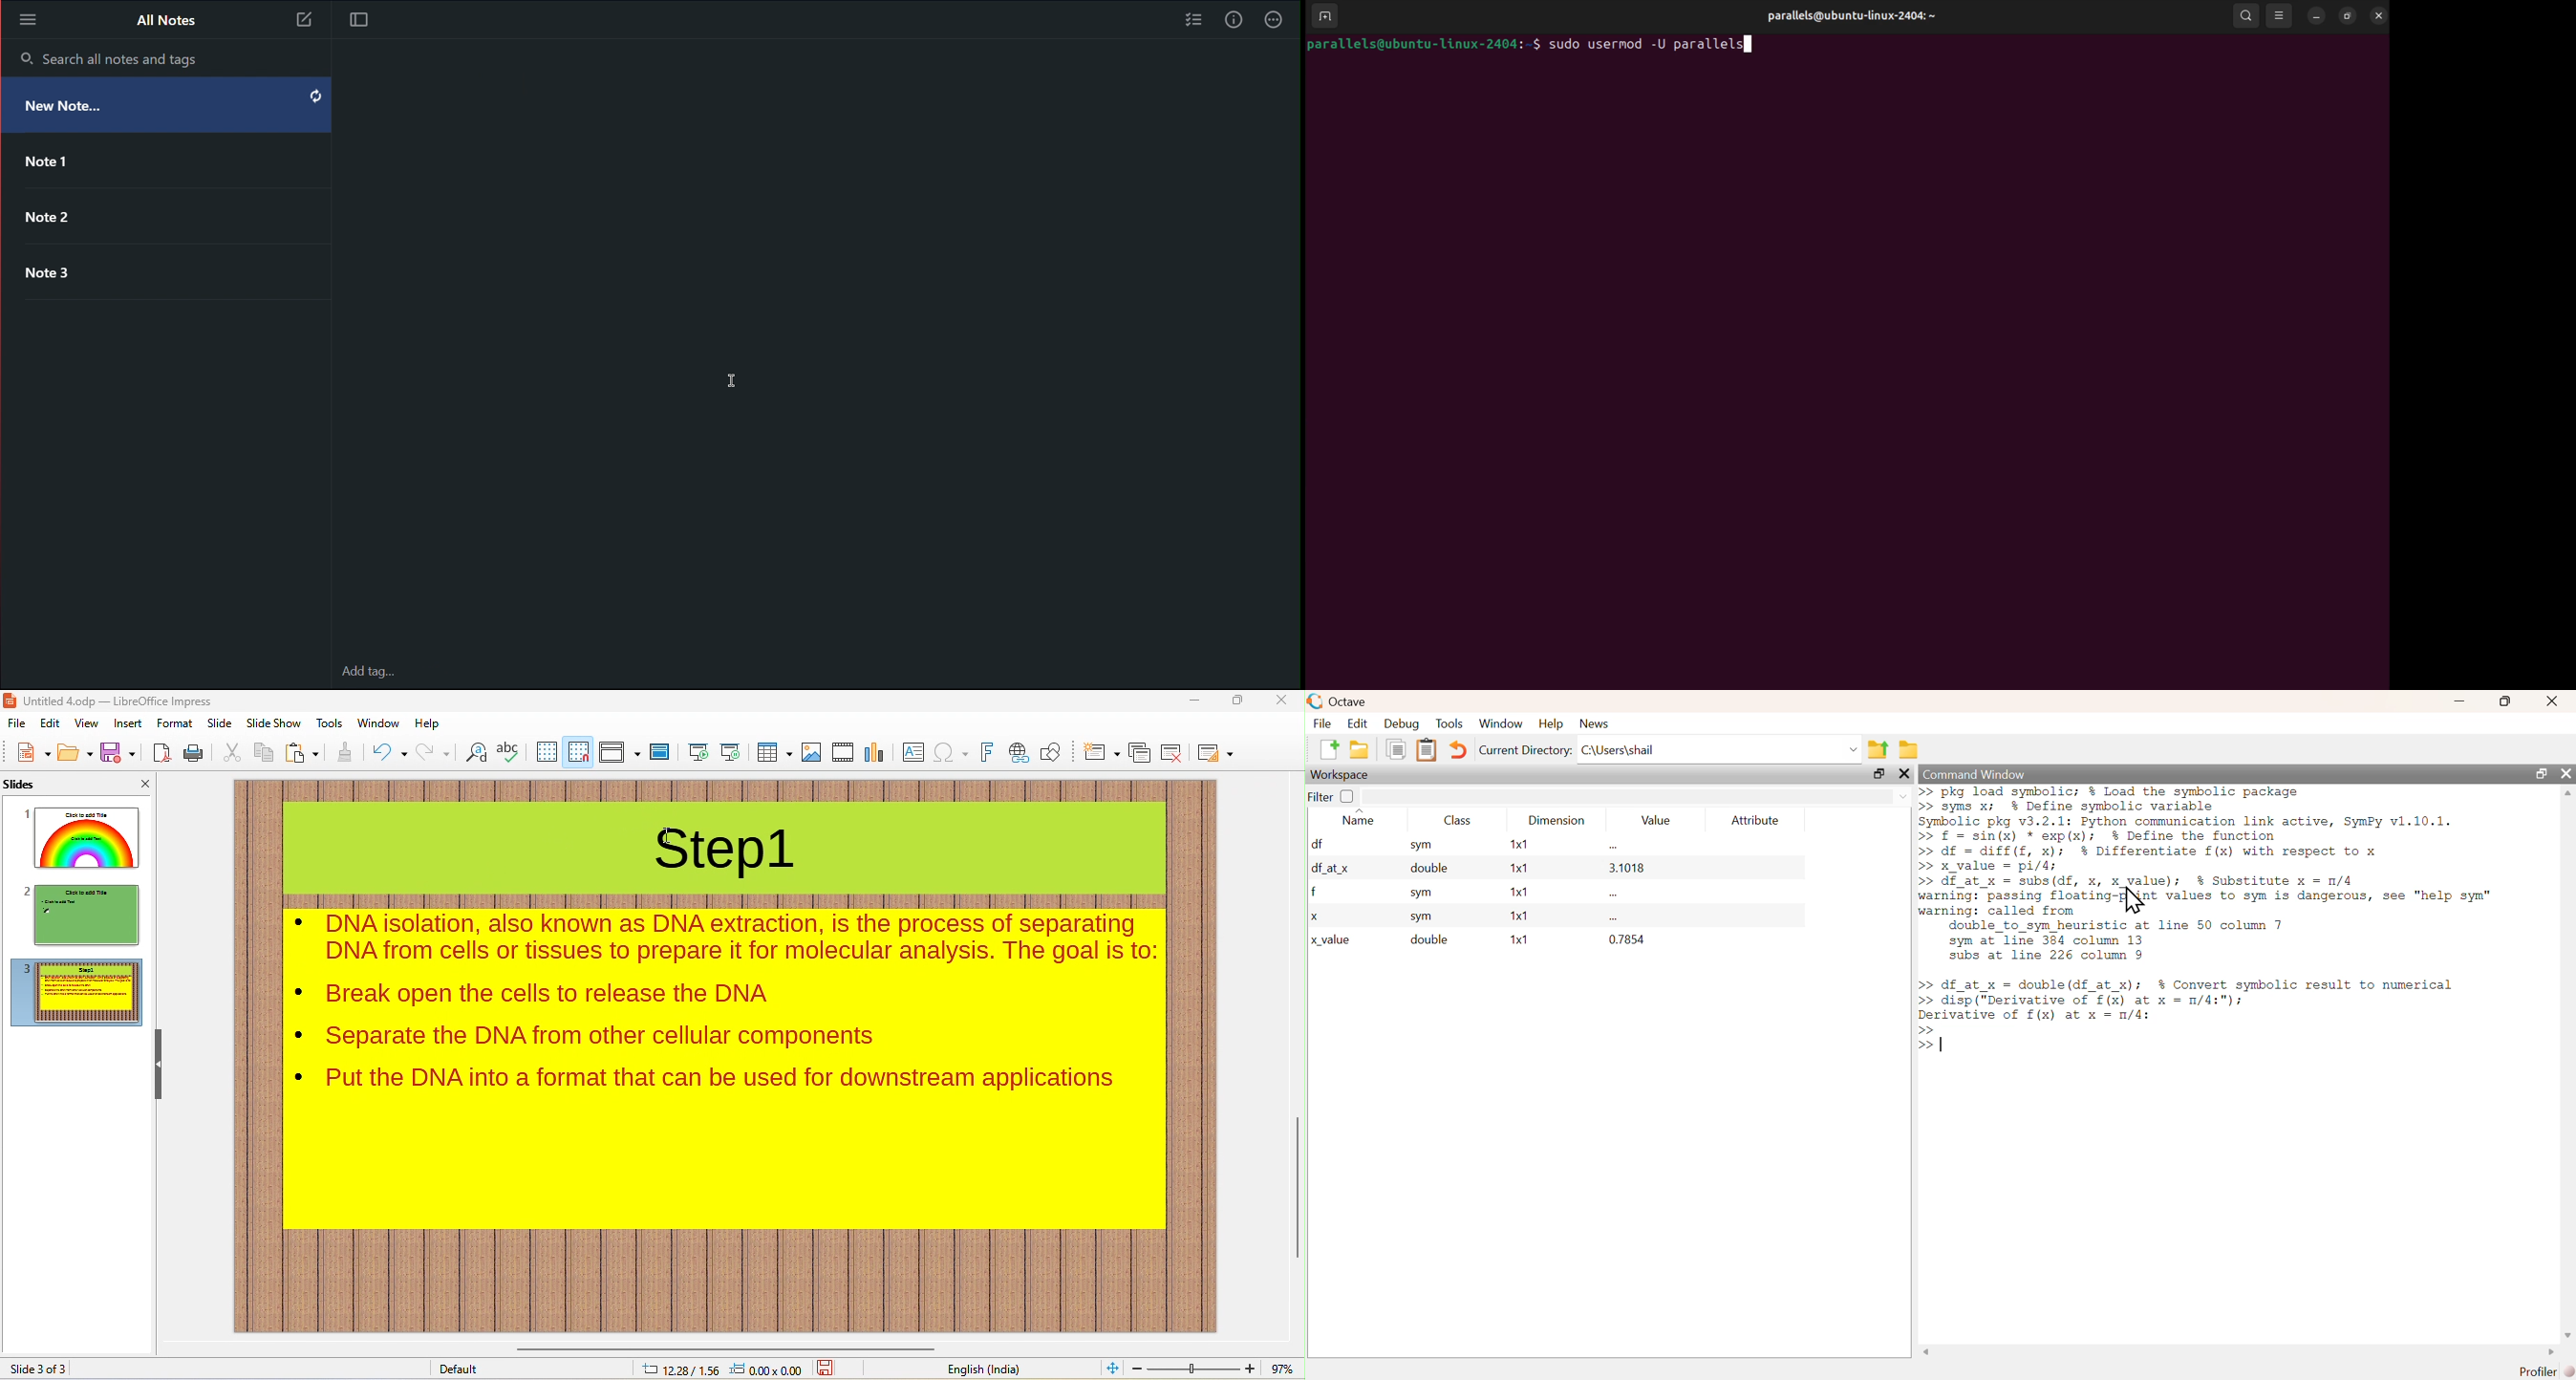  I want to click on undo, so click(387, 752).